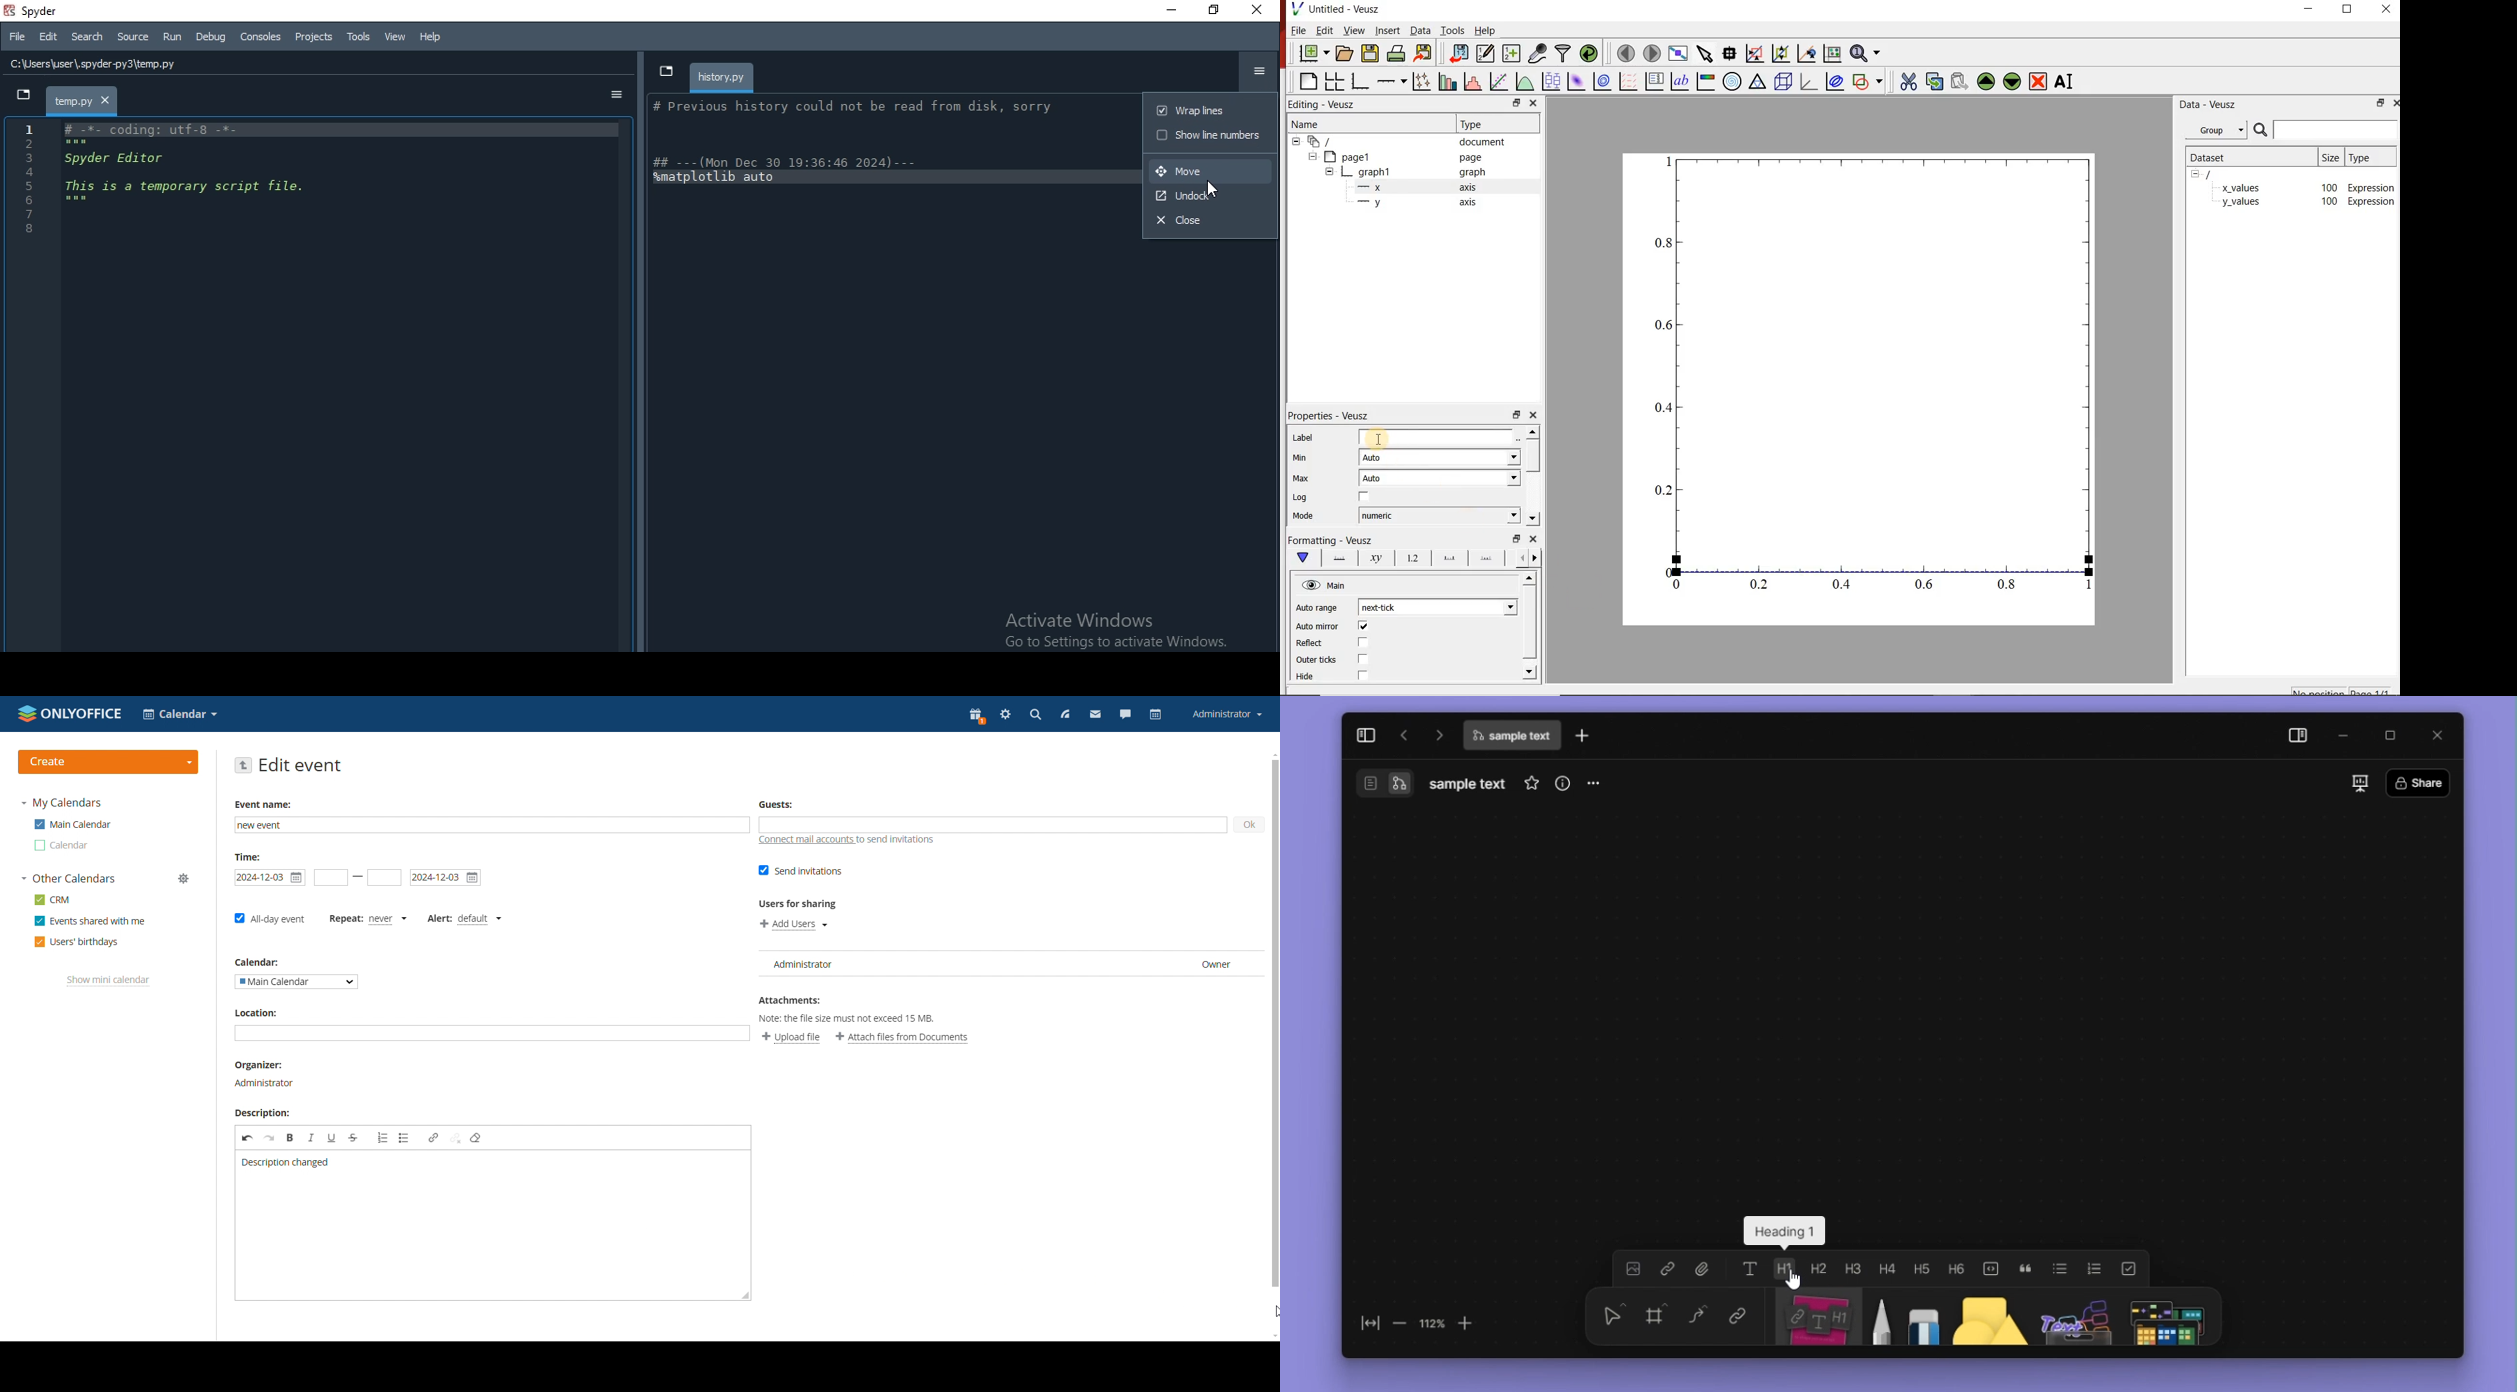 The image size is (2520, 1400). Describe the element at coordinates (395, 37) in the screenshot. I see `View` at that location.